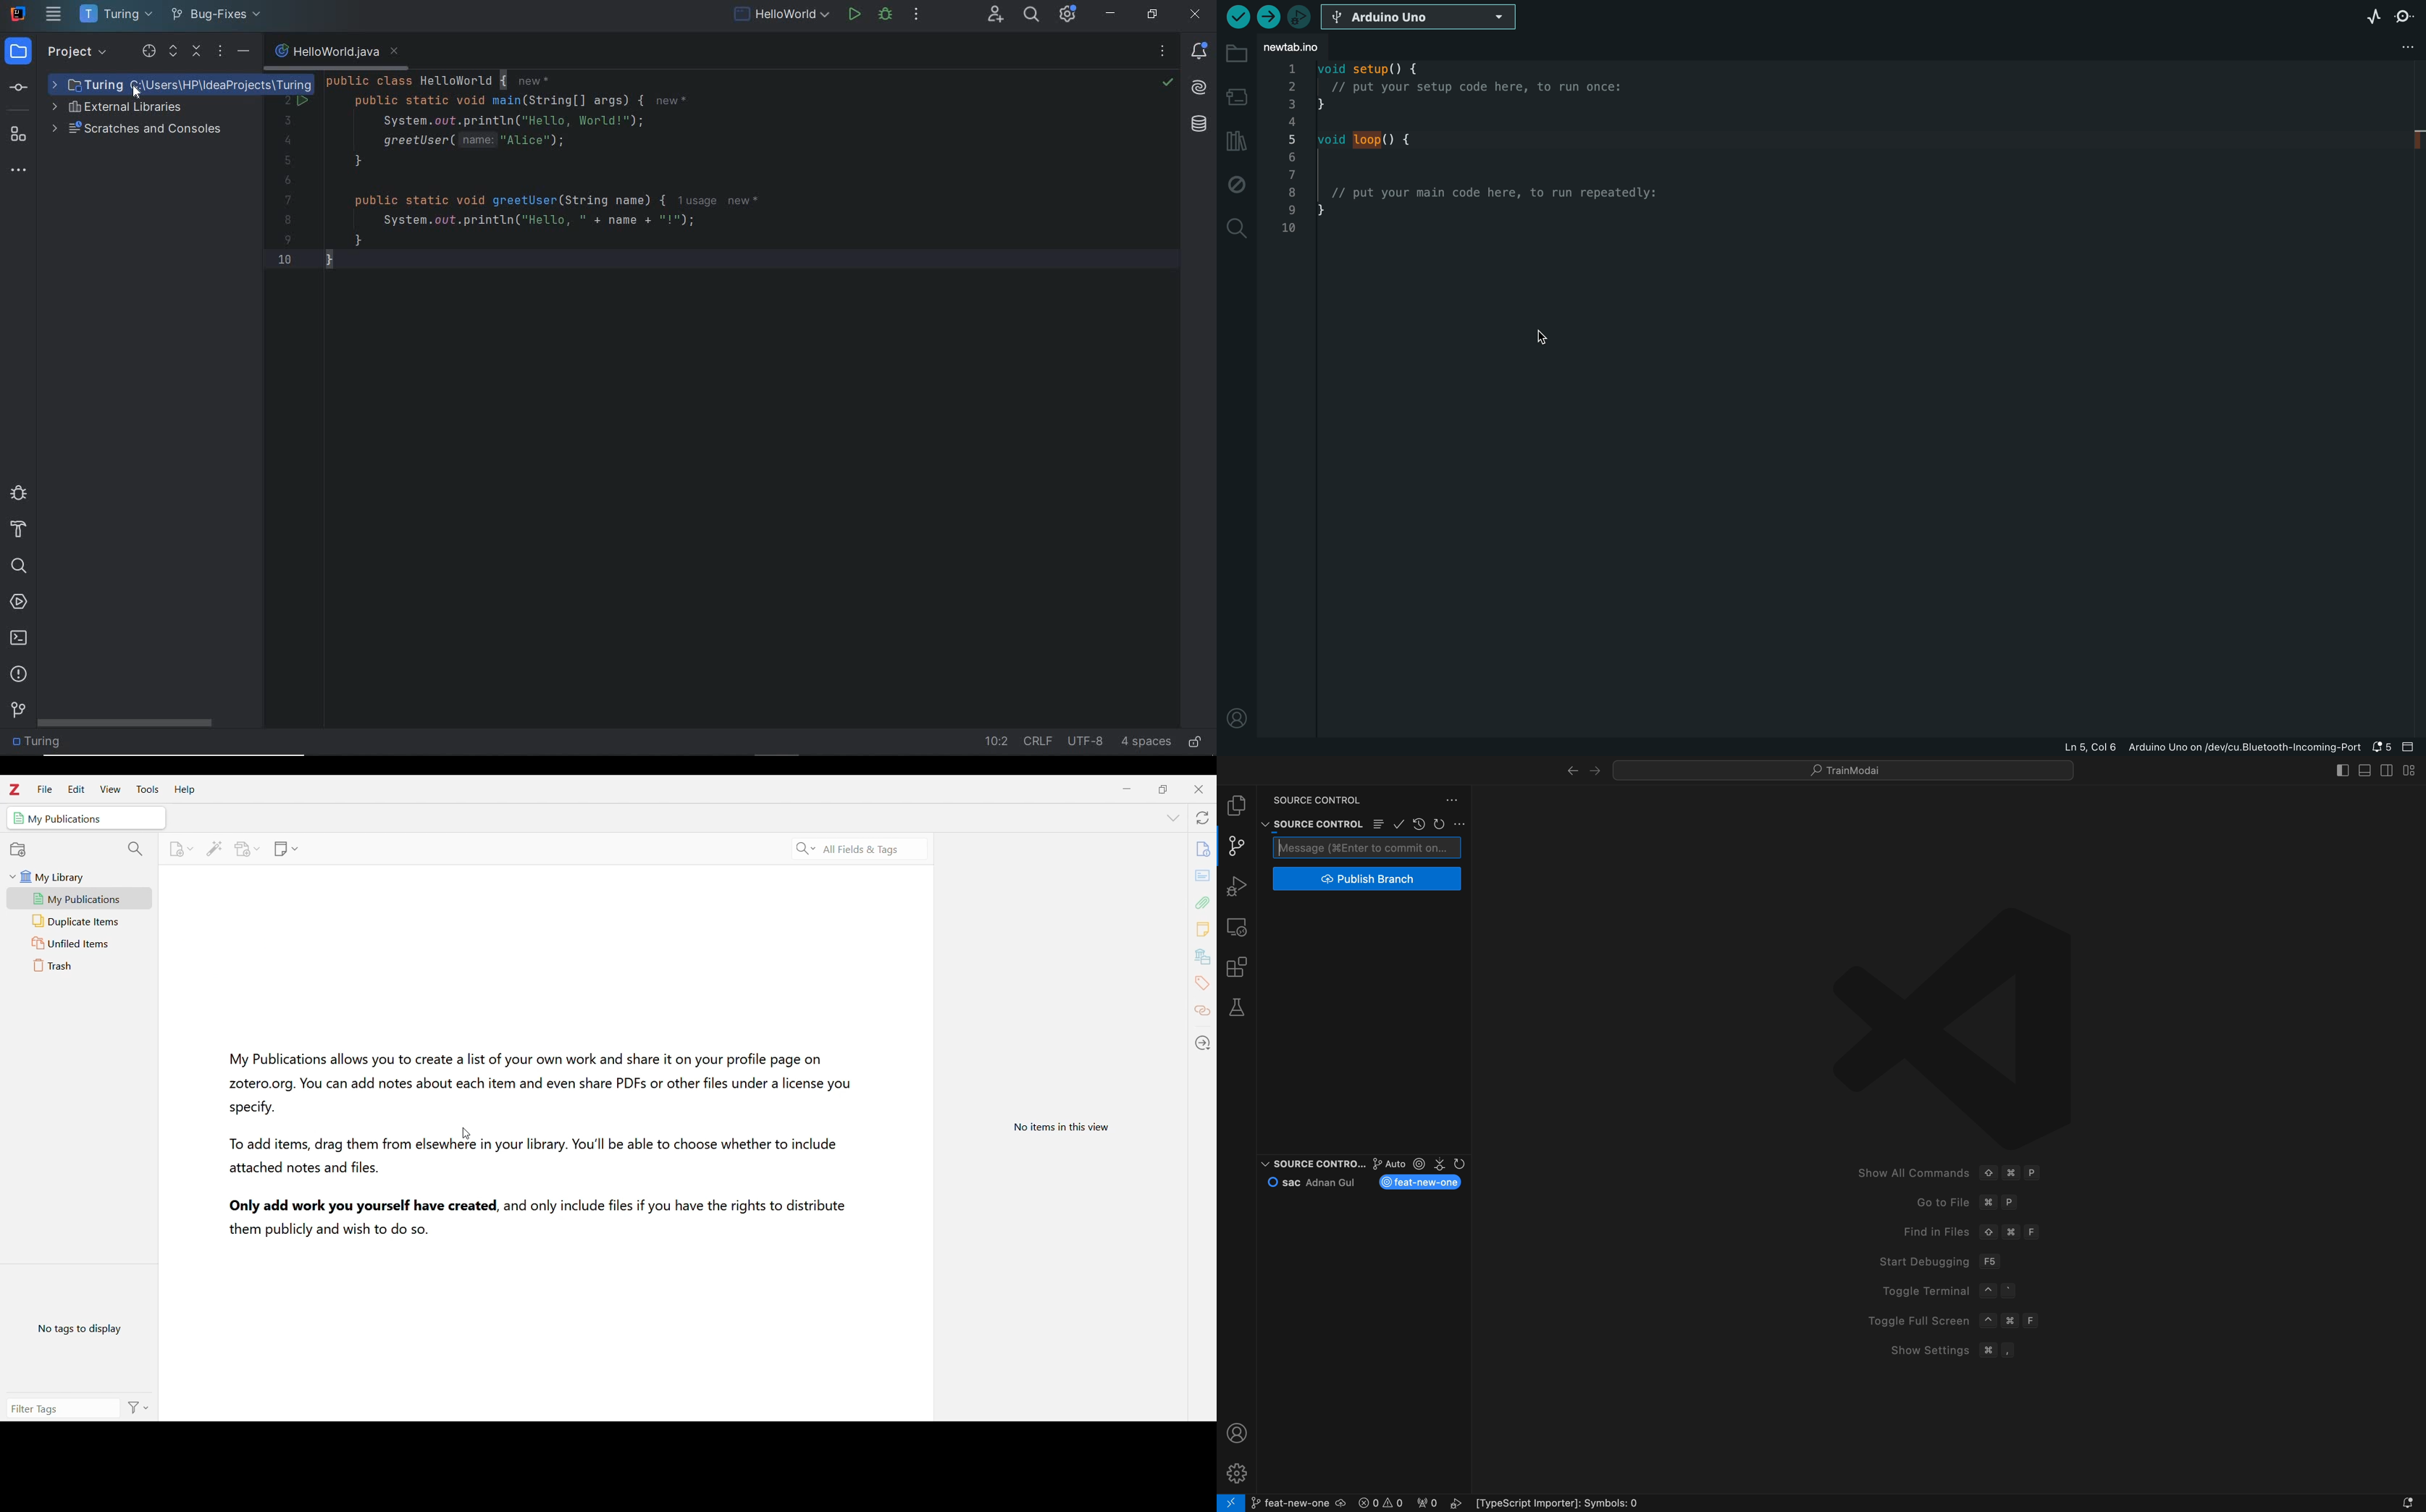 This screenshot has height=1512, width=2436. What do you see at coordinates (1236, 95) in the screenshot?
I see `board manager` at bounding box center [1236, 95].